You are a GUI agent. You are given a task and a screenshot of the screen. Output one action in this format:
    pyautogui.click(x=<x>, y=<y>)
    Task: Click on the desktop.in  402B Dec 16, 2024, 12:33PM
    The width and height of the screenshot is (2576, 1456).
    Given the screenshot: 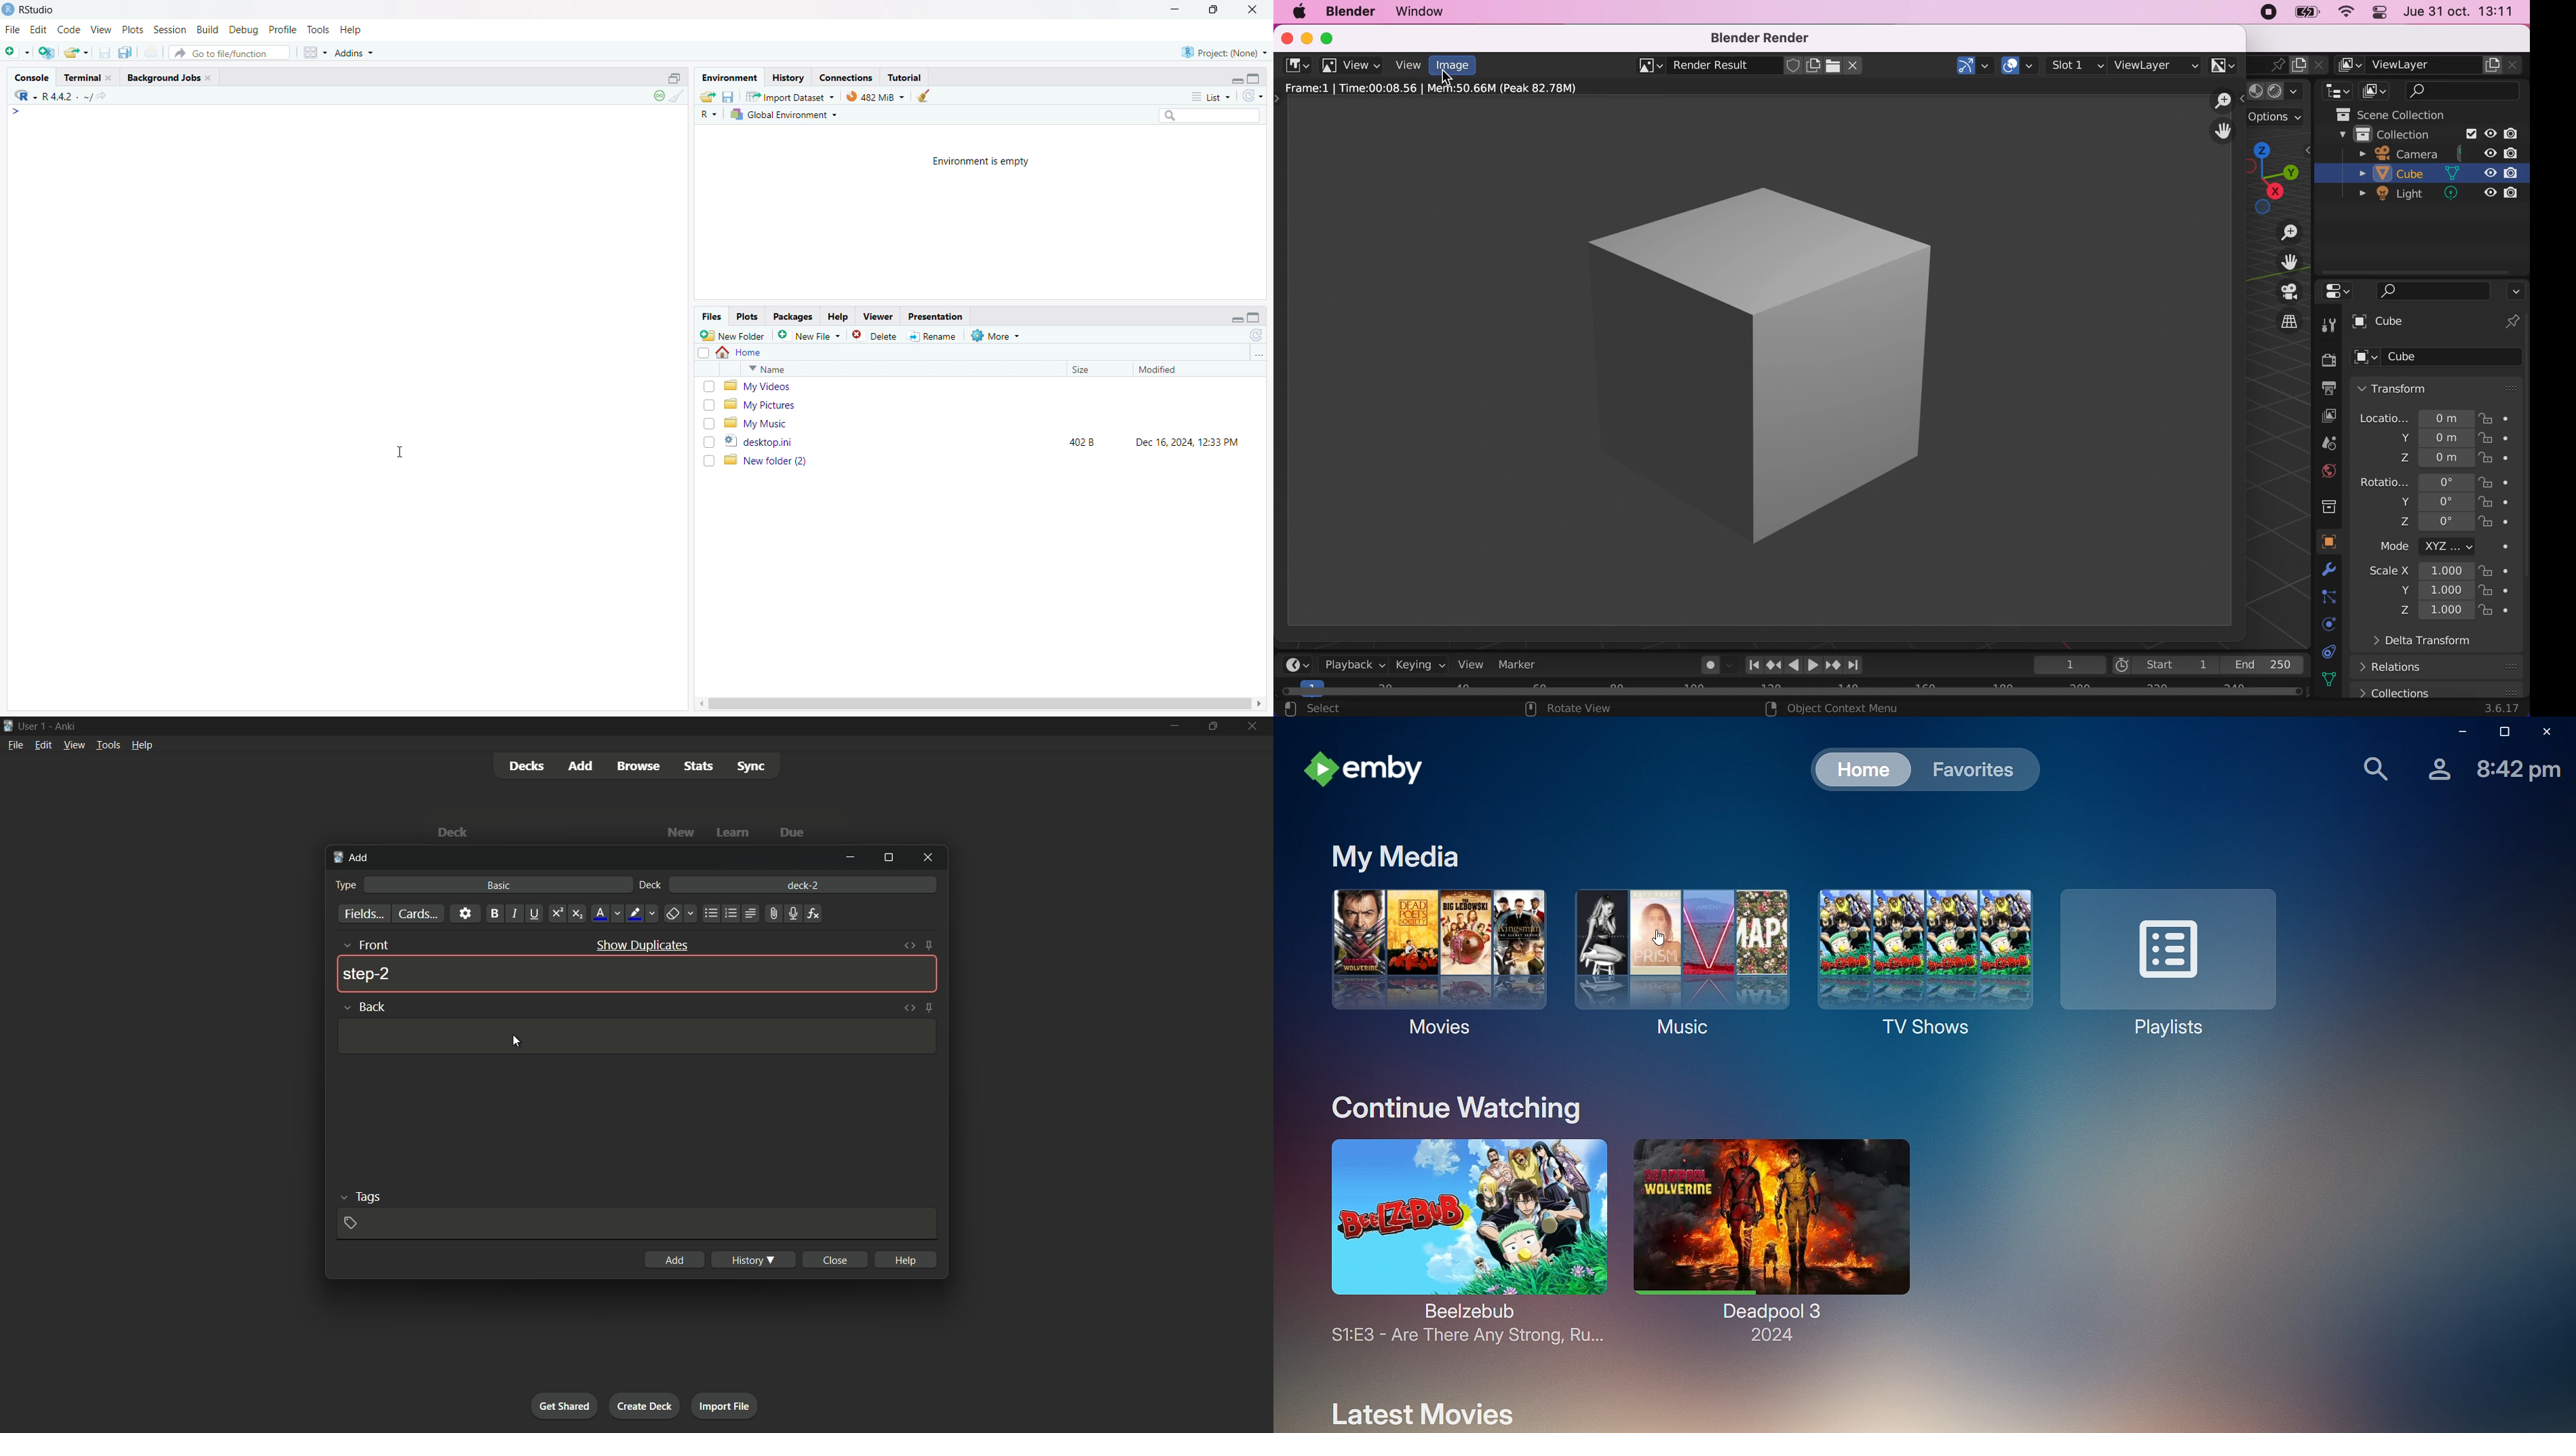 What is the action you would take?
    pyautogui.click(x=990, y=441)
    